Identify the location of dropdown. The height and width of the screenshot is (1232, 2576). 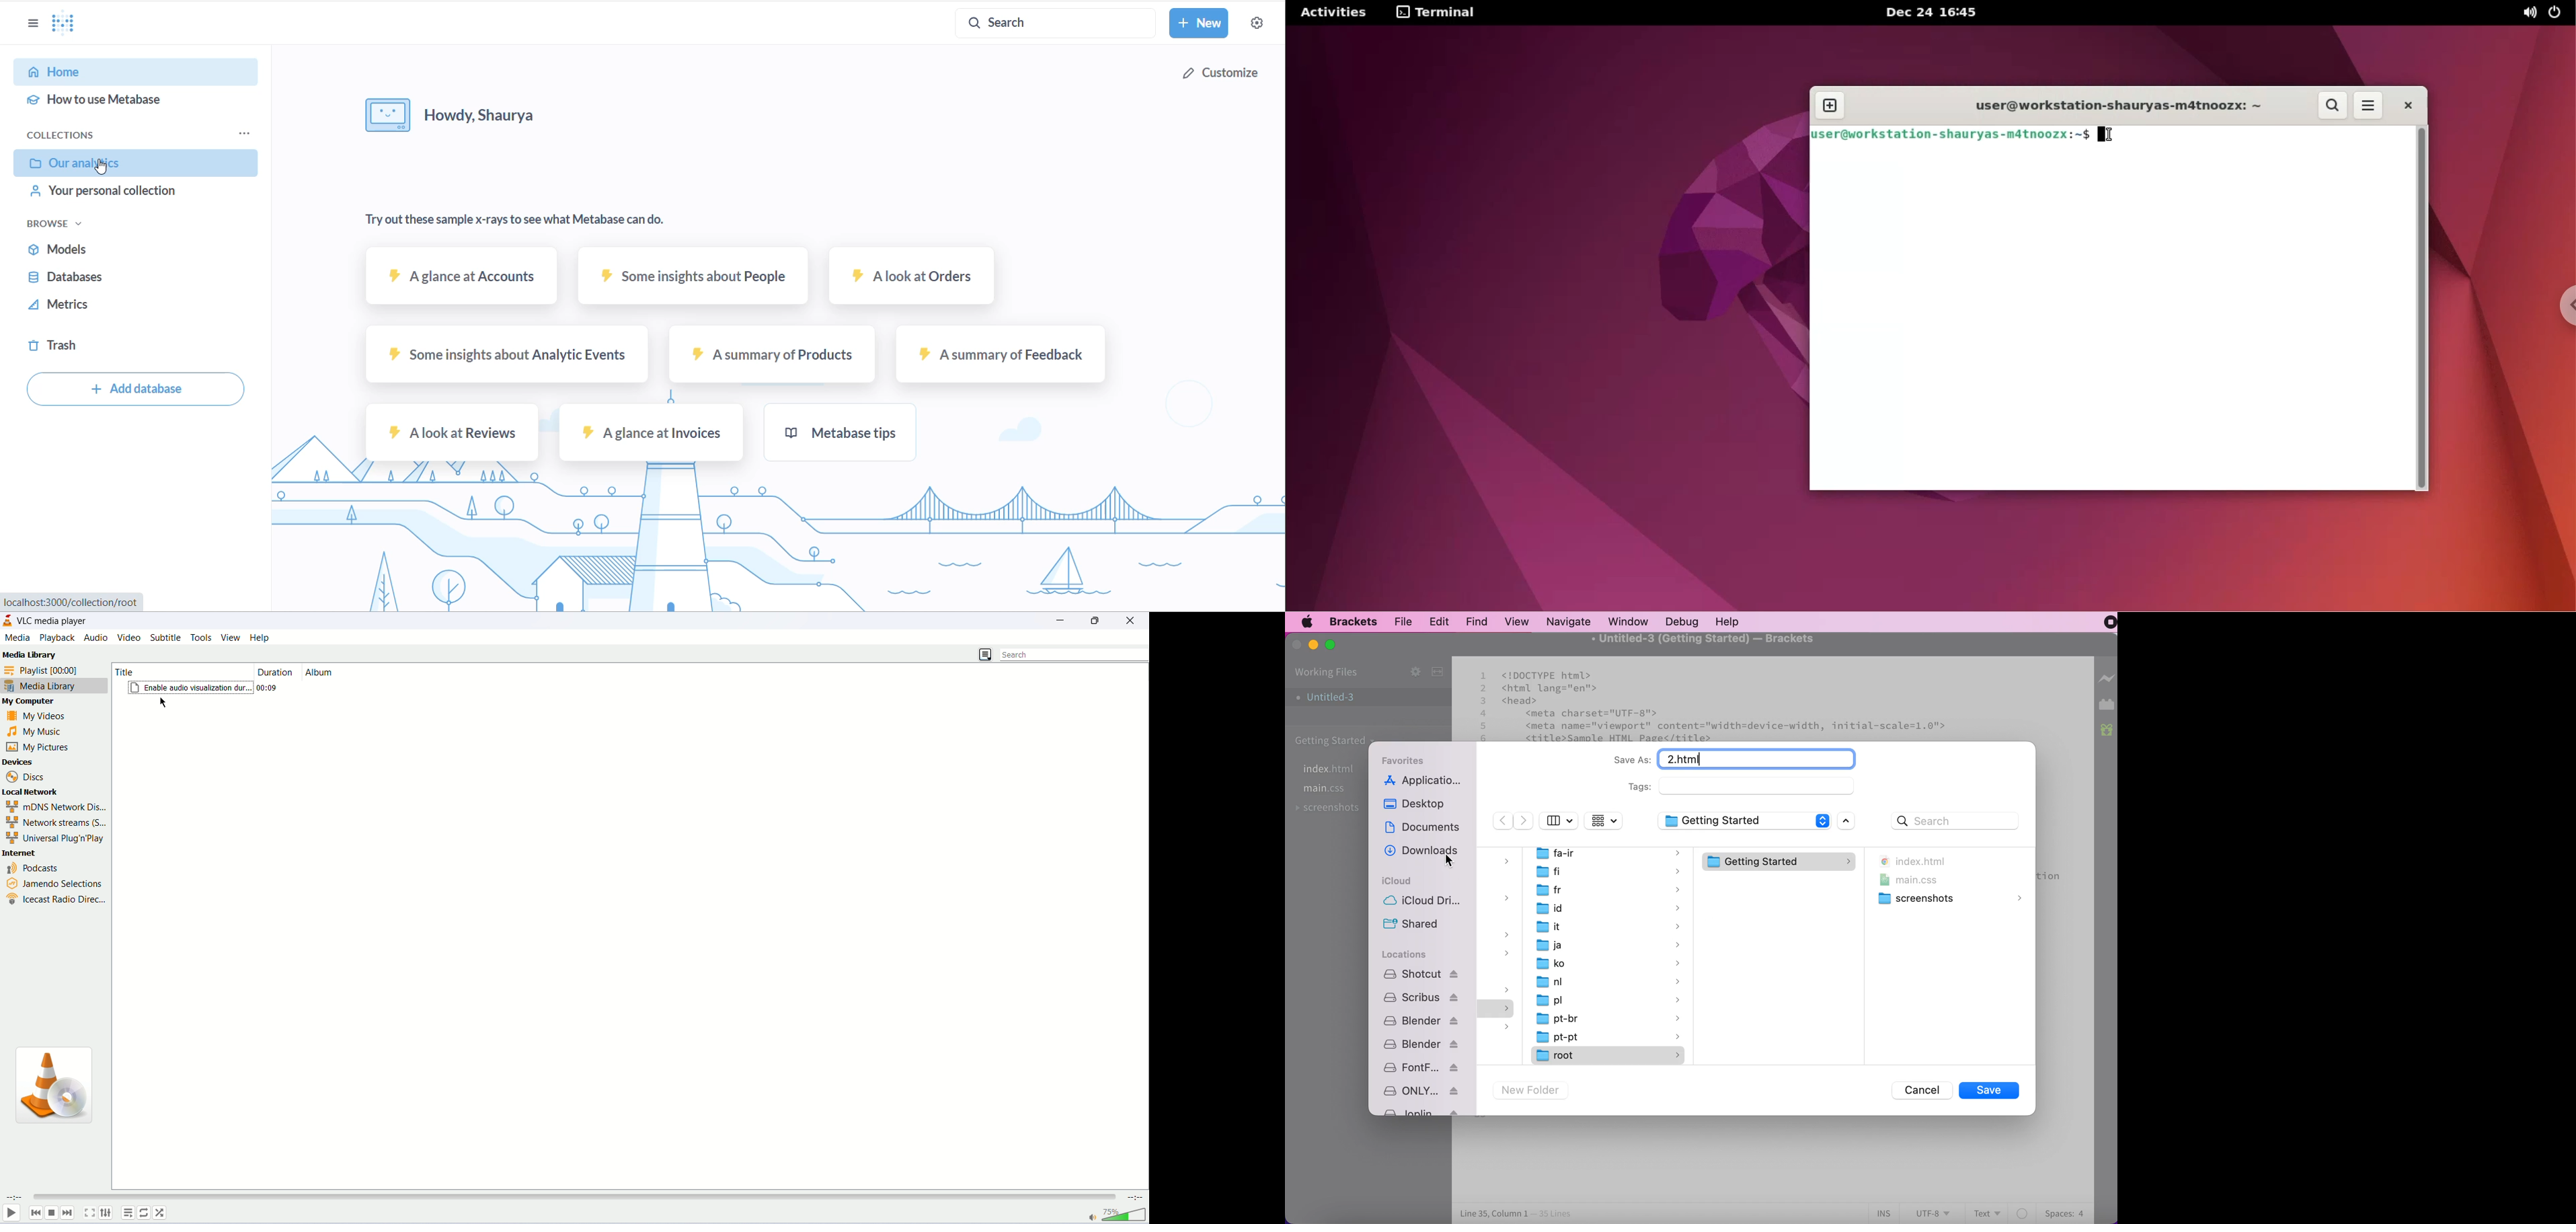
(1507, 953).